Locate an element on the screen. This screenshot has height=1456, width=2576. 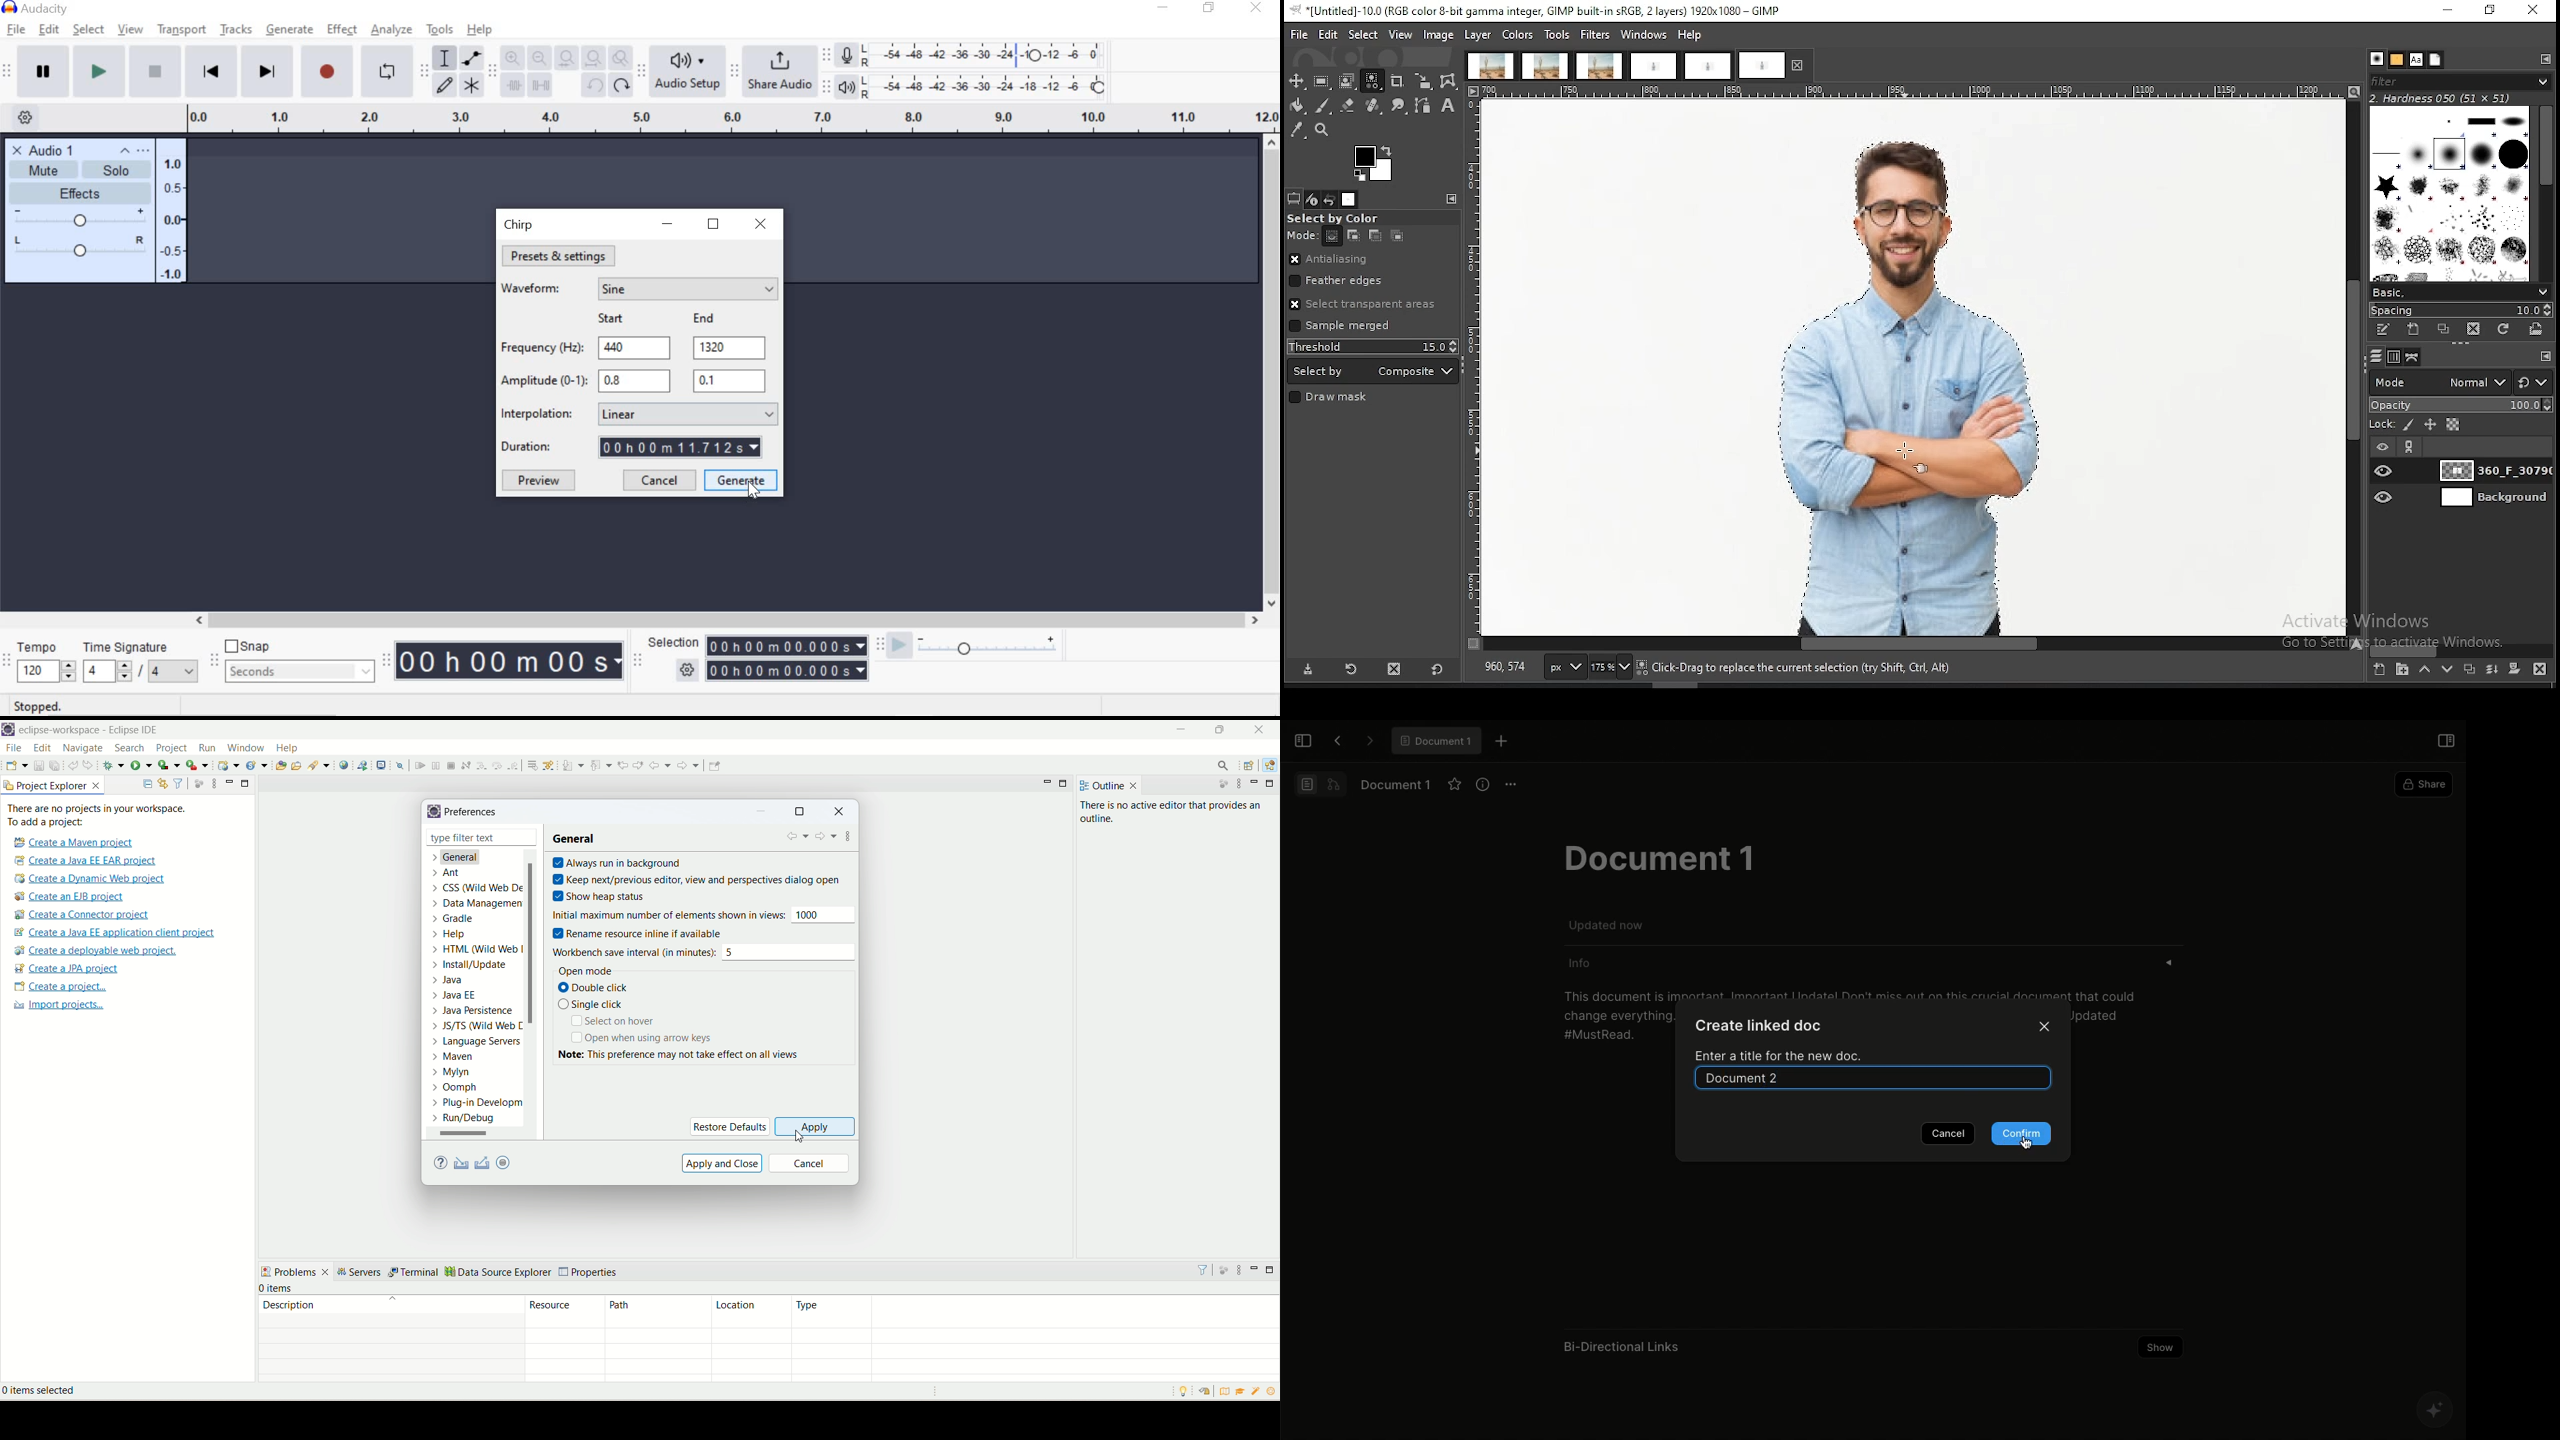
forward is located at coordinates (826, 838).